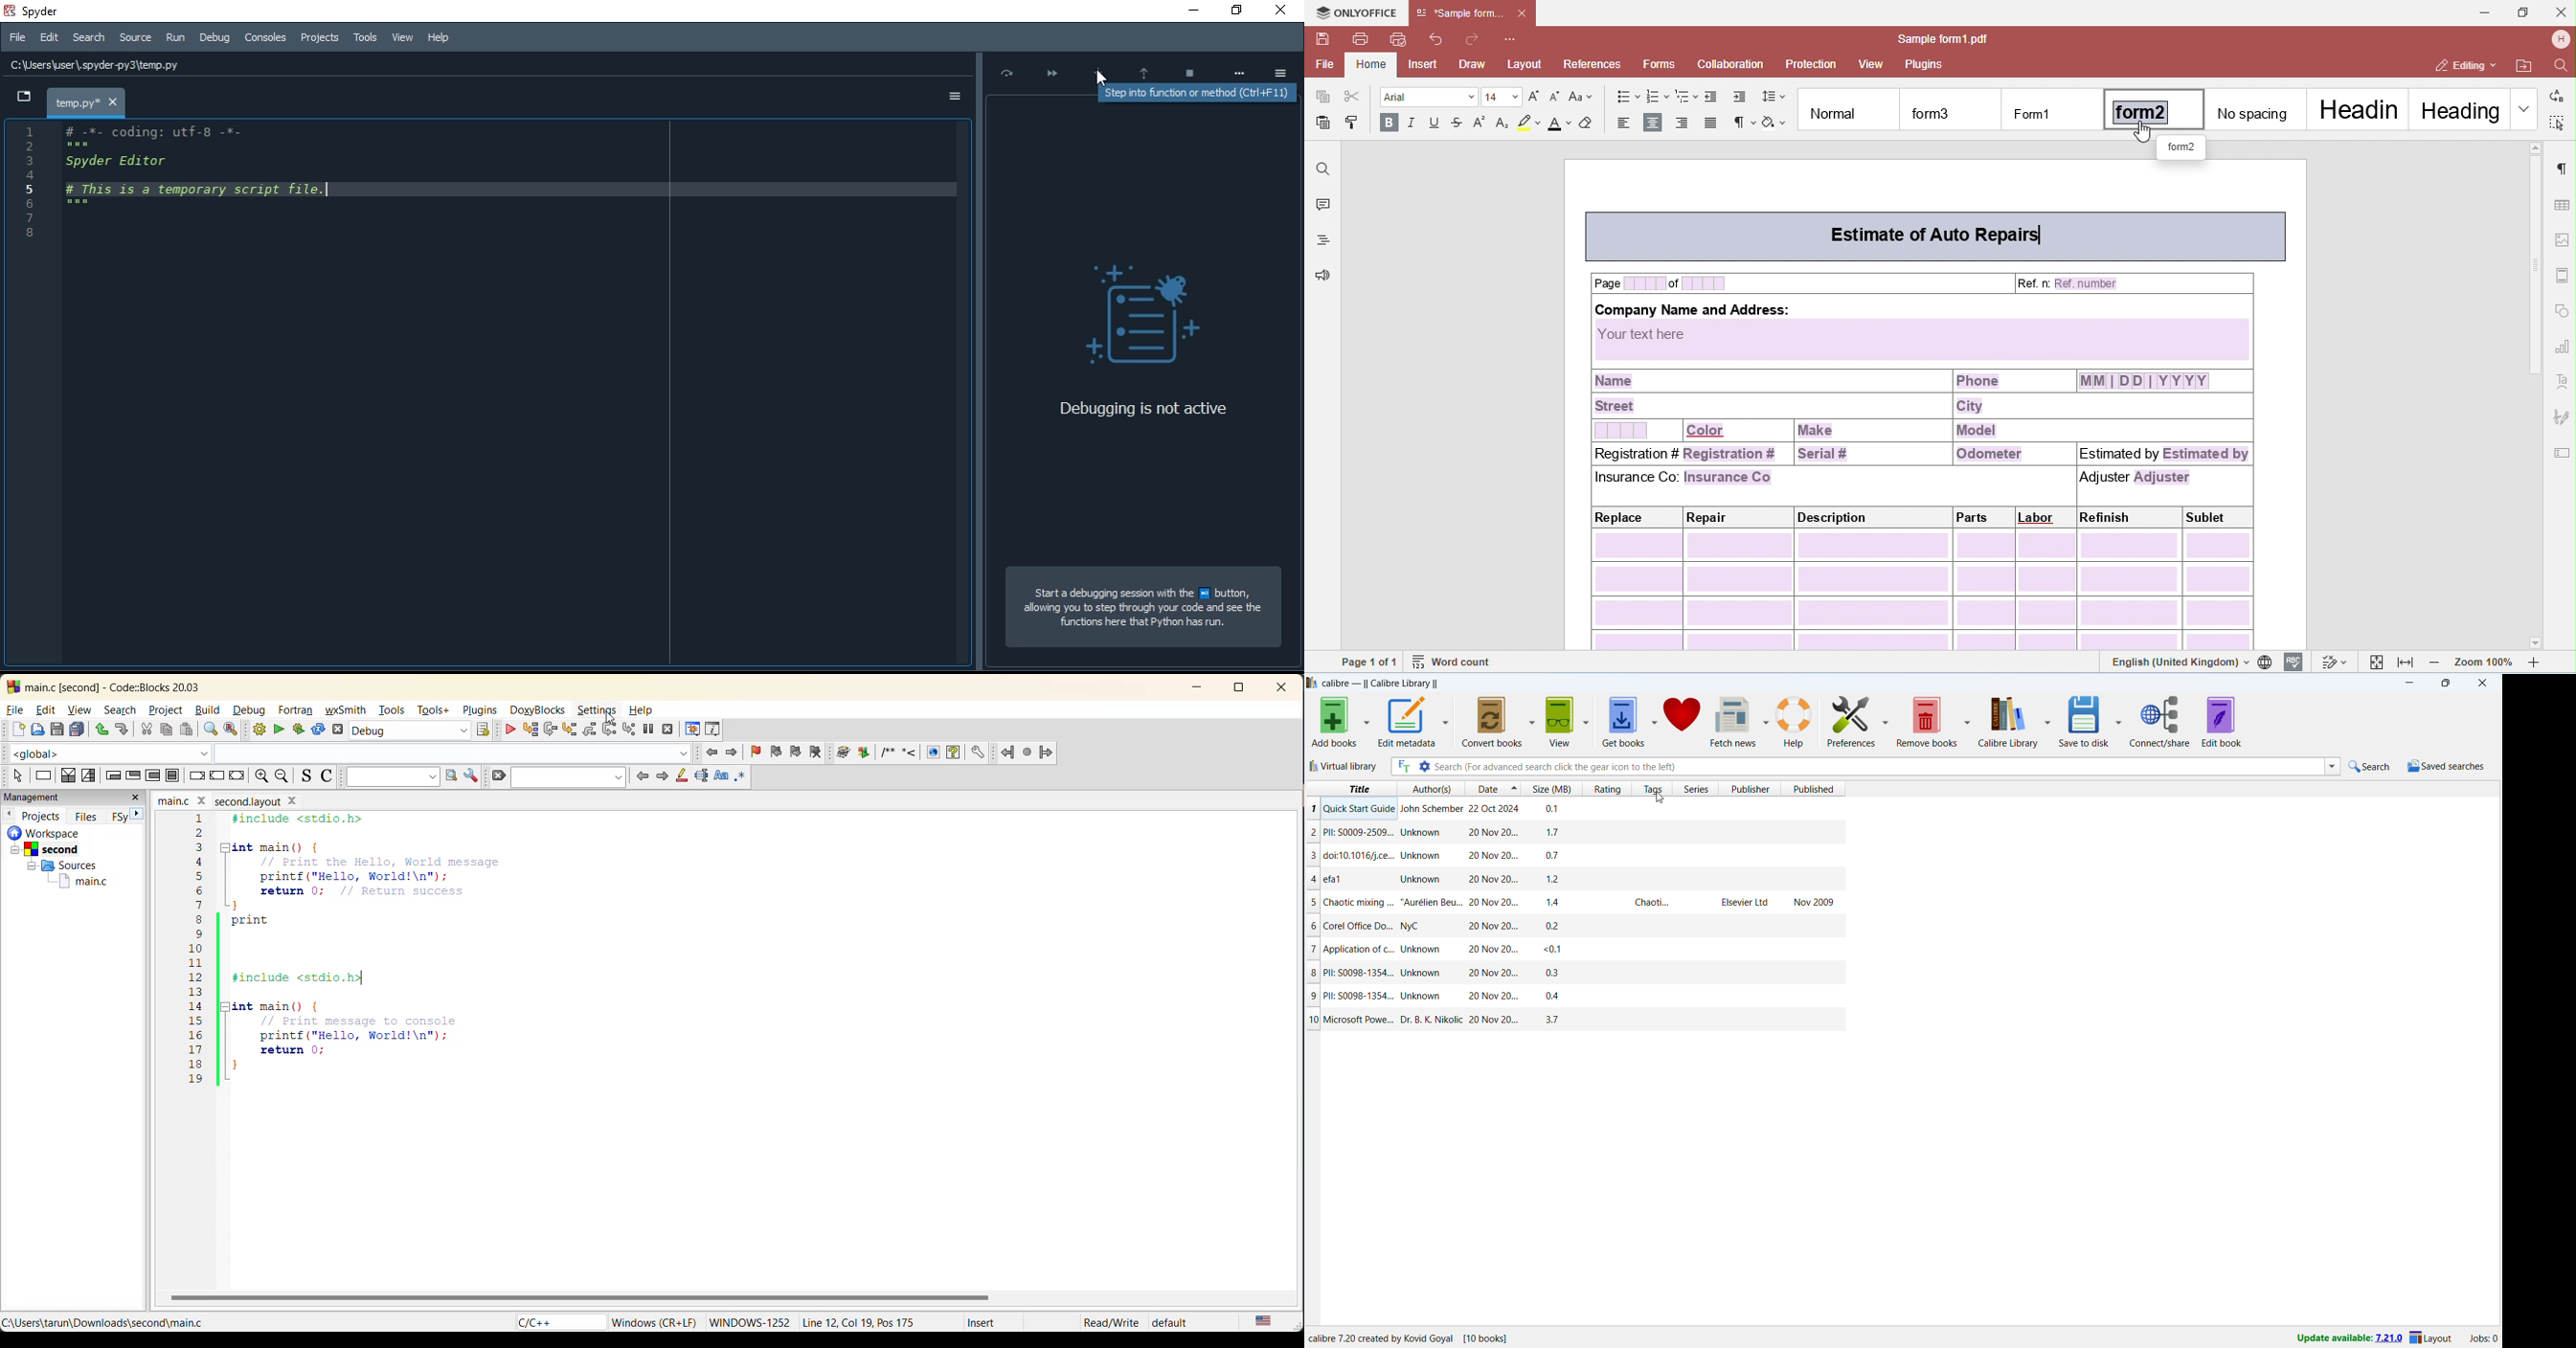  Describe the element at coordinates (646, 711) in the screenshot. I see `help` at that location.